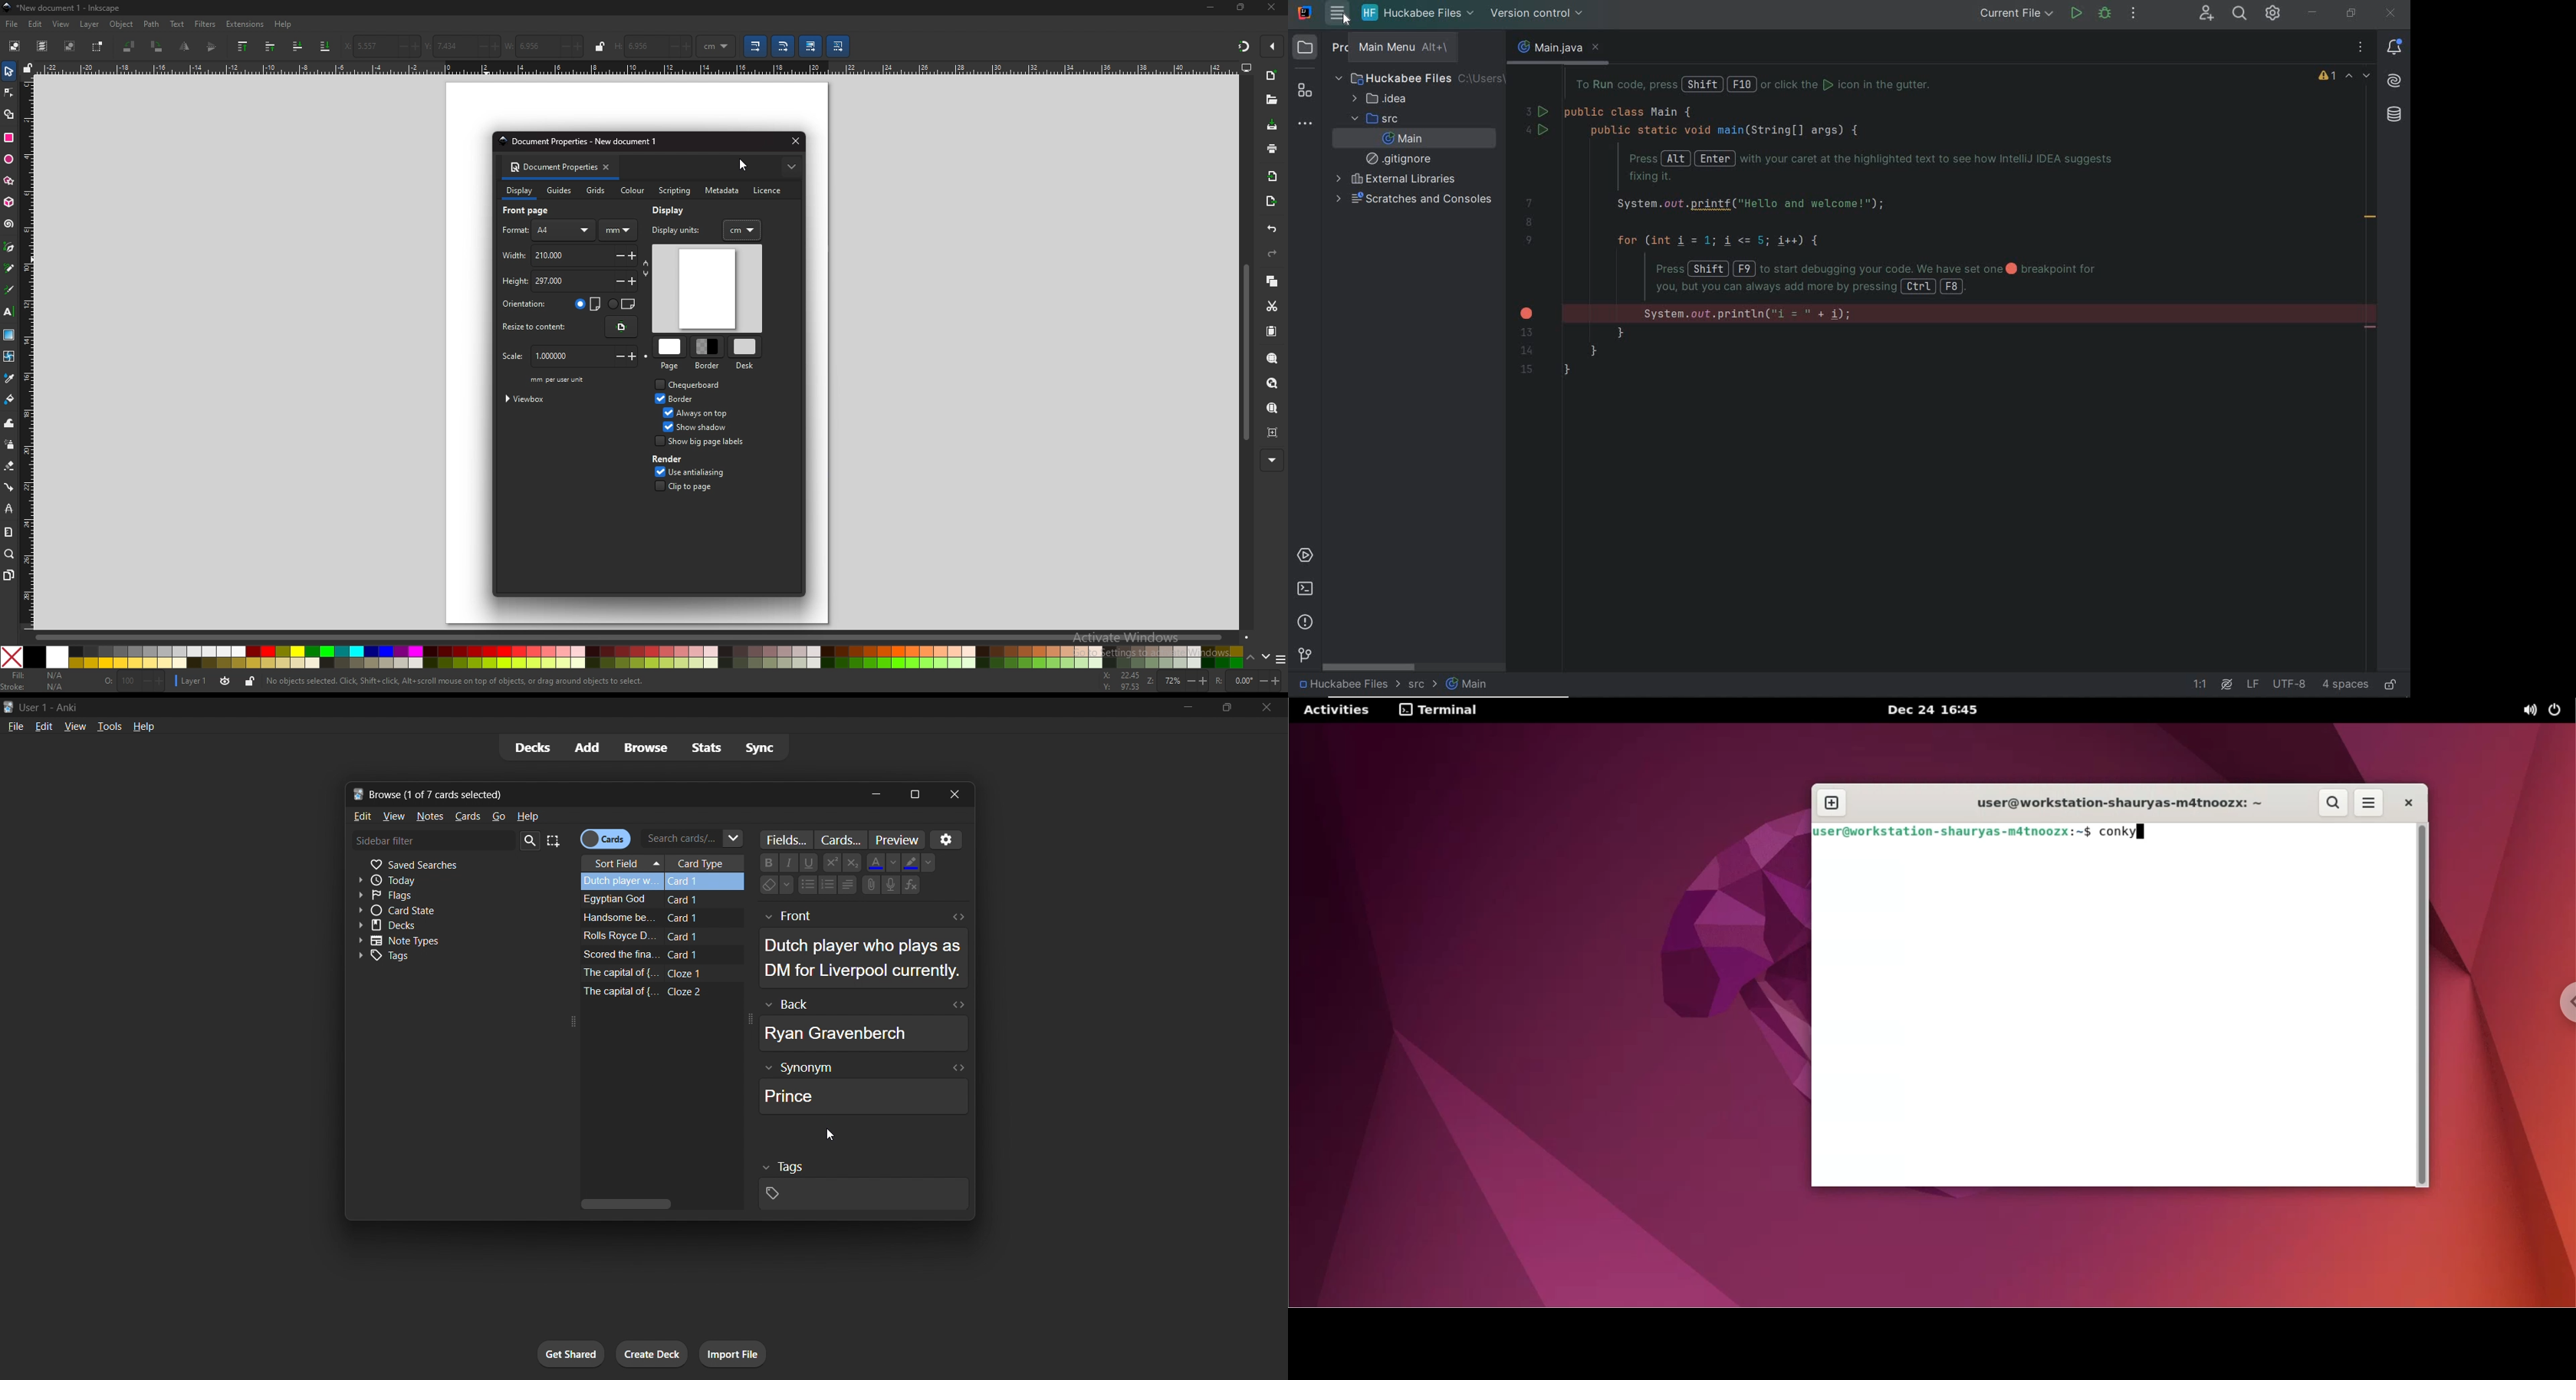  What do you see at coordinates (932, 861) in the screenshot?
I see `Down-arrow` at bounding box center [932, 861].